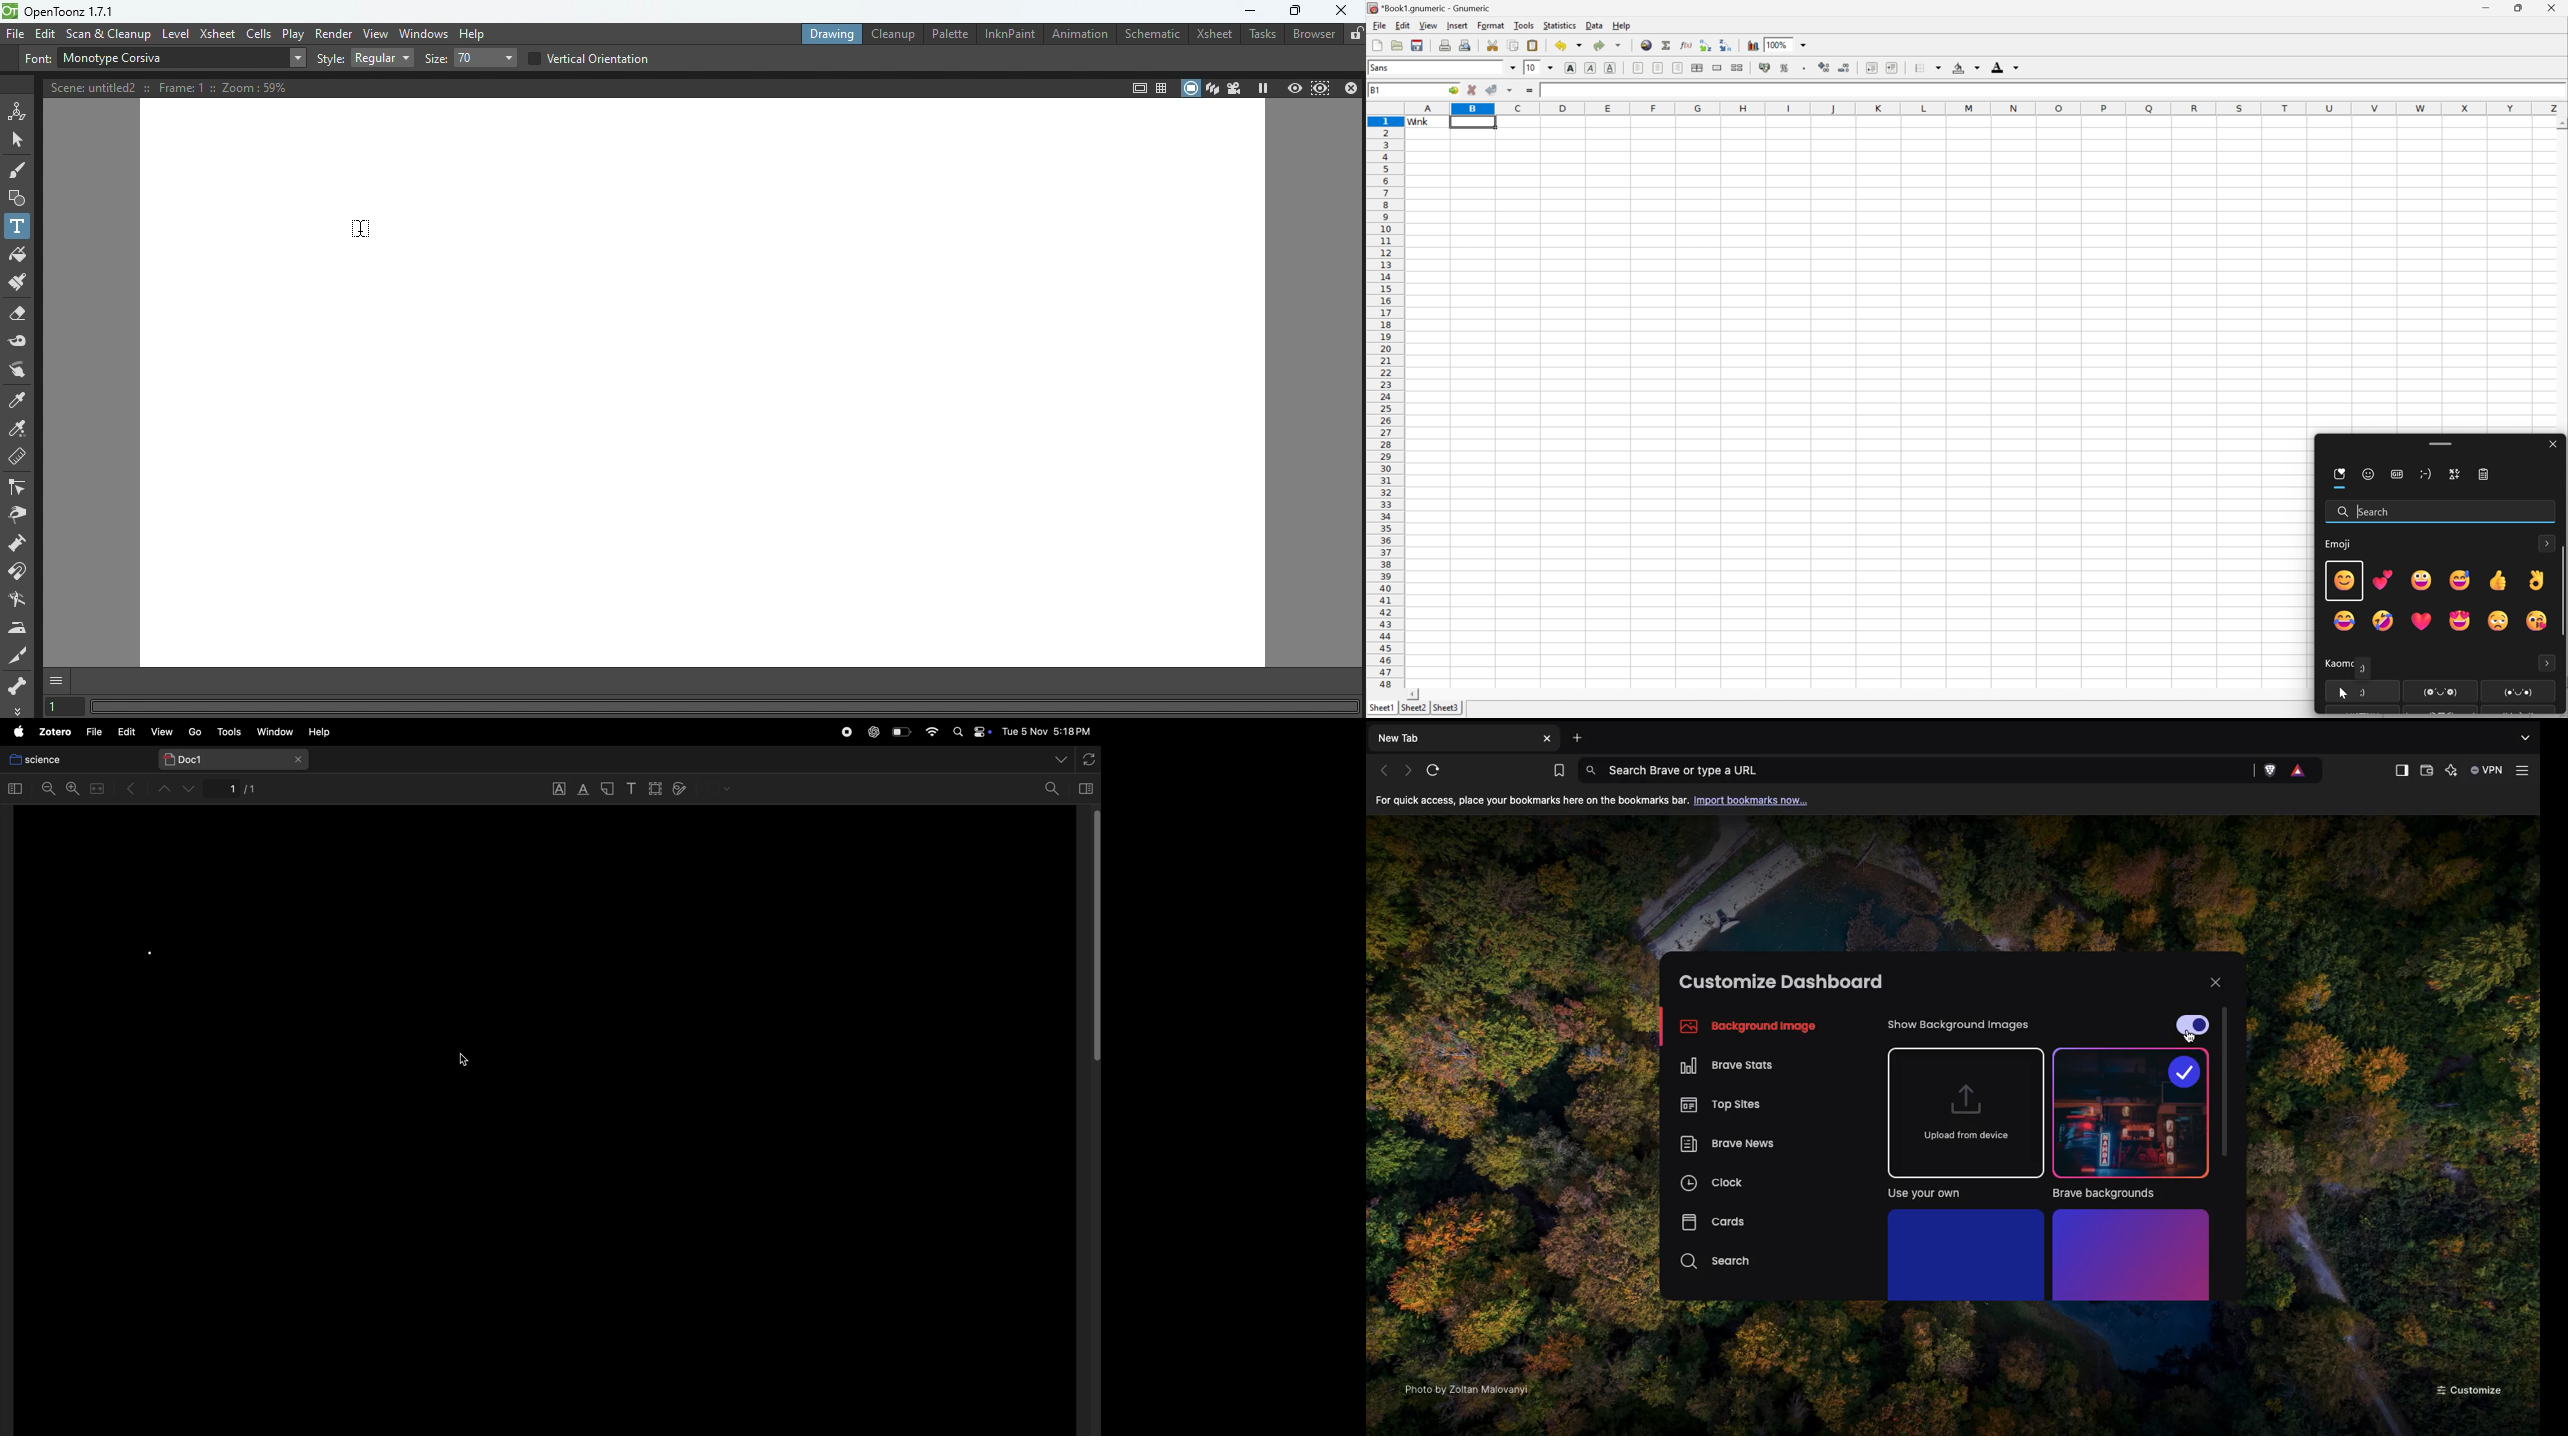 This screenshot has width=2576, height=1456. I want to click on Brave backgrounds, so click(2105, 1192).